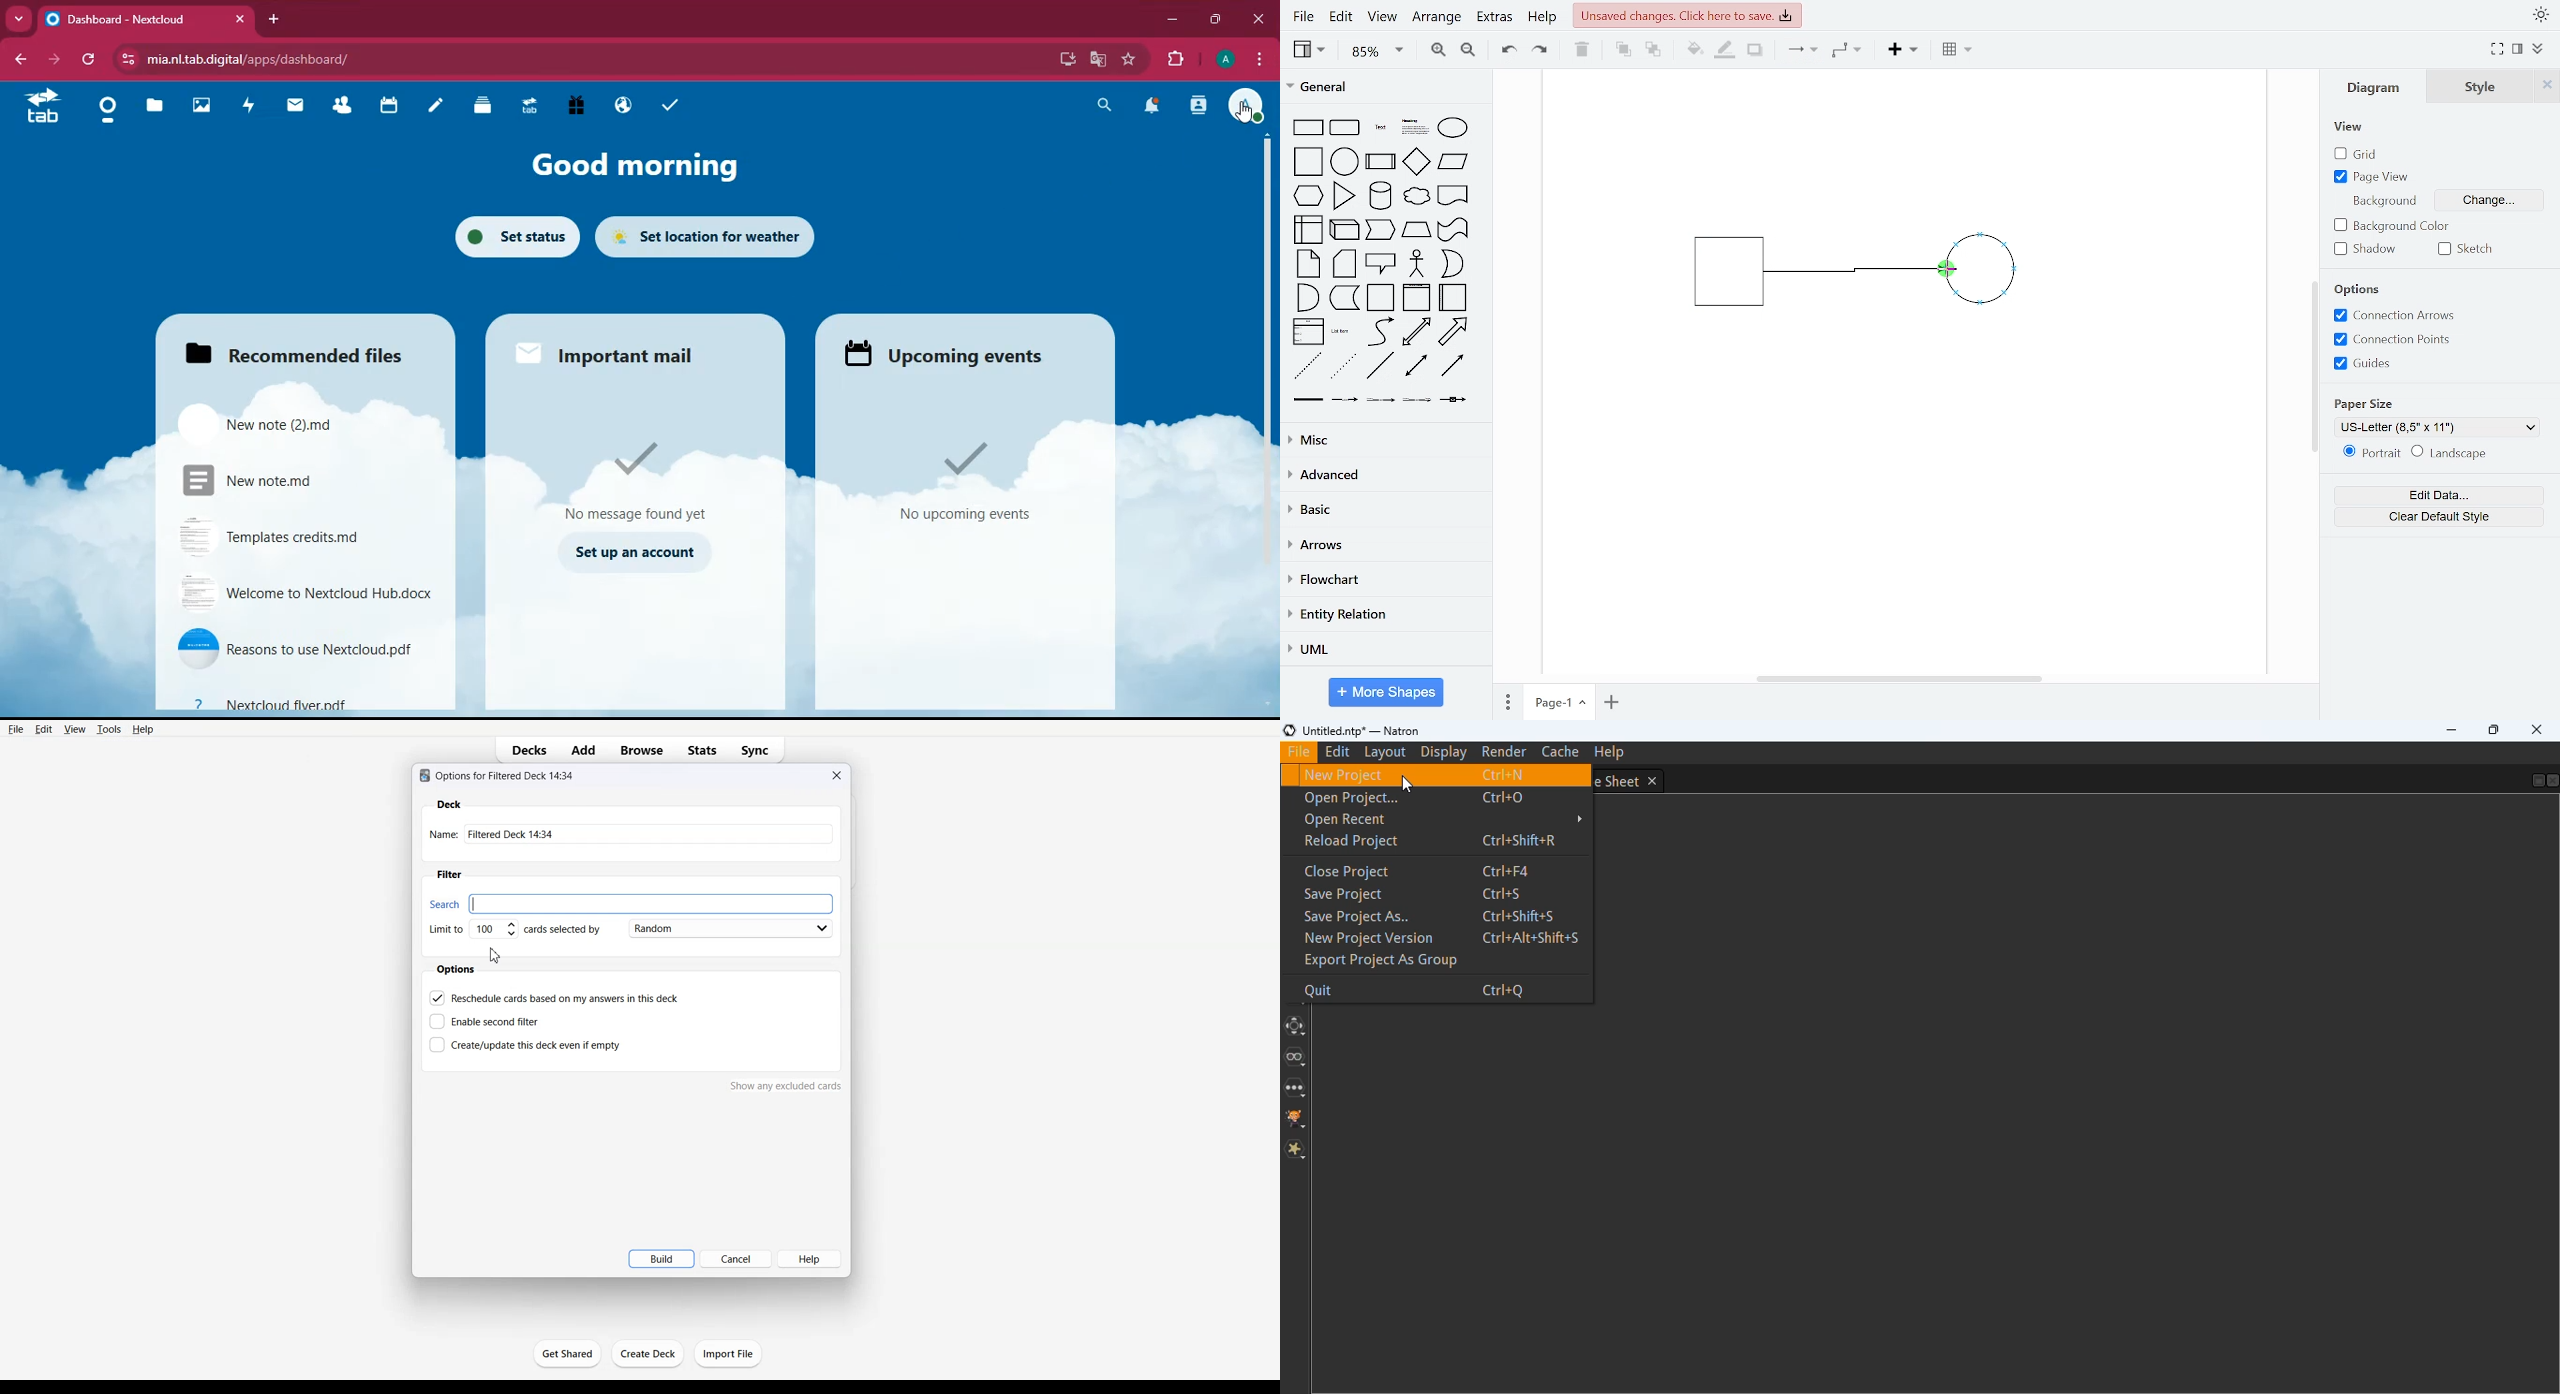 The height and width of the screenshot is (1400, 2576). I want to click on search, so click(1099, 107).